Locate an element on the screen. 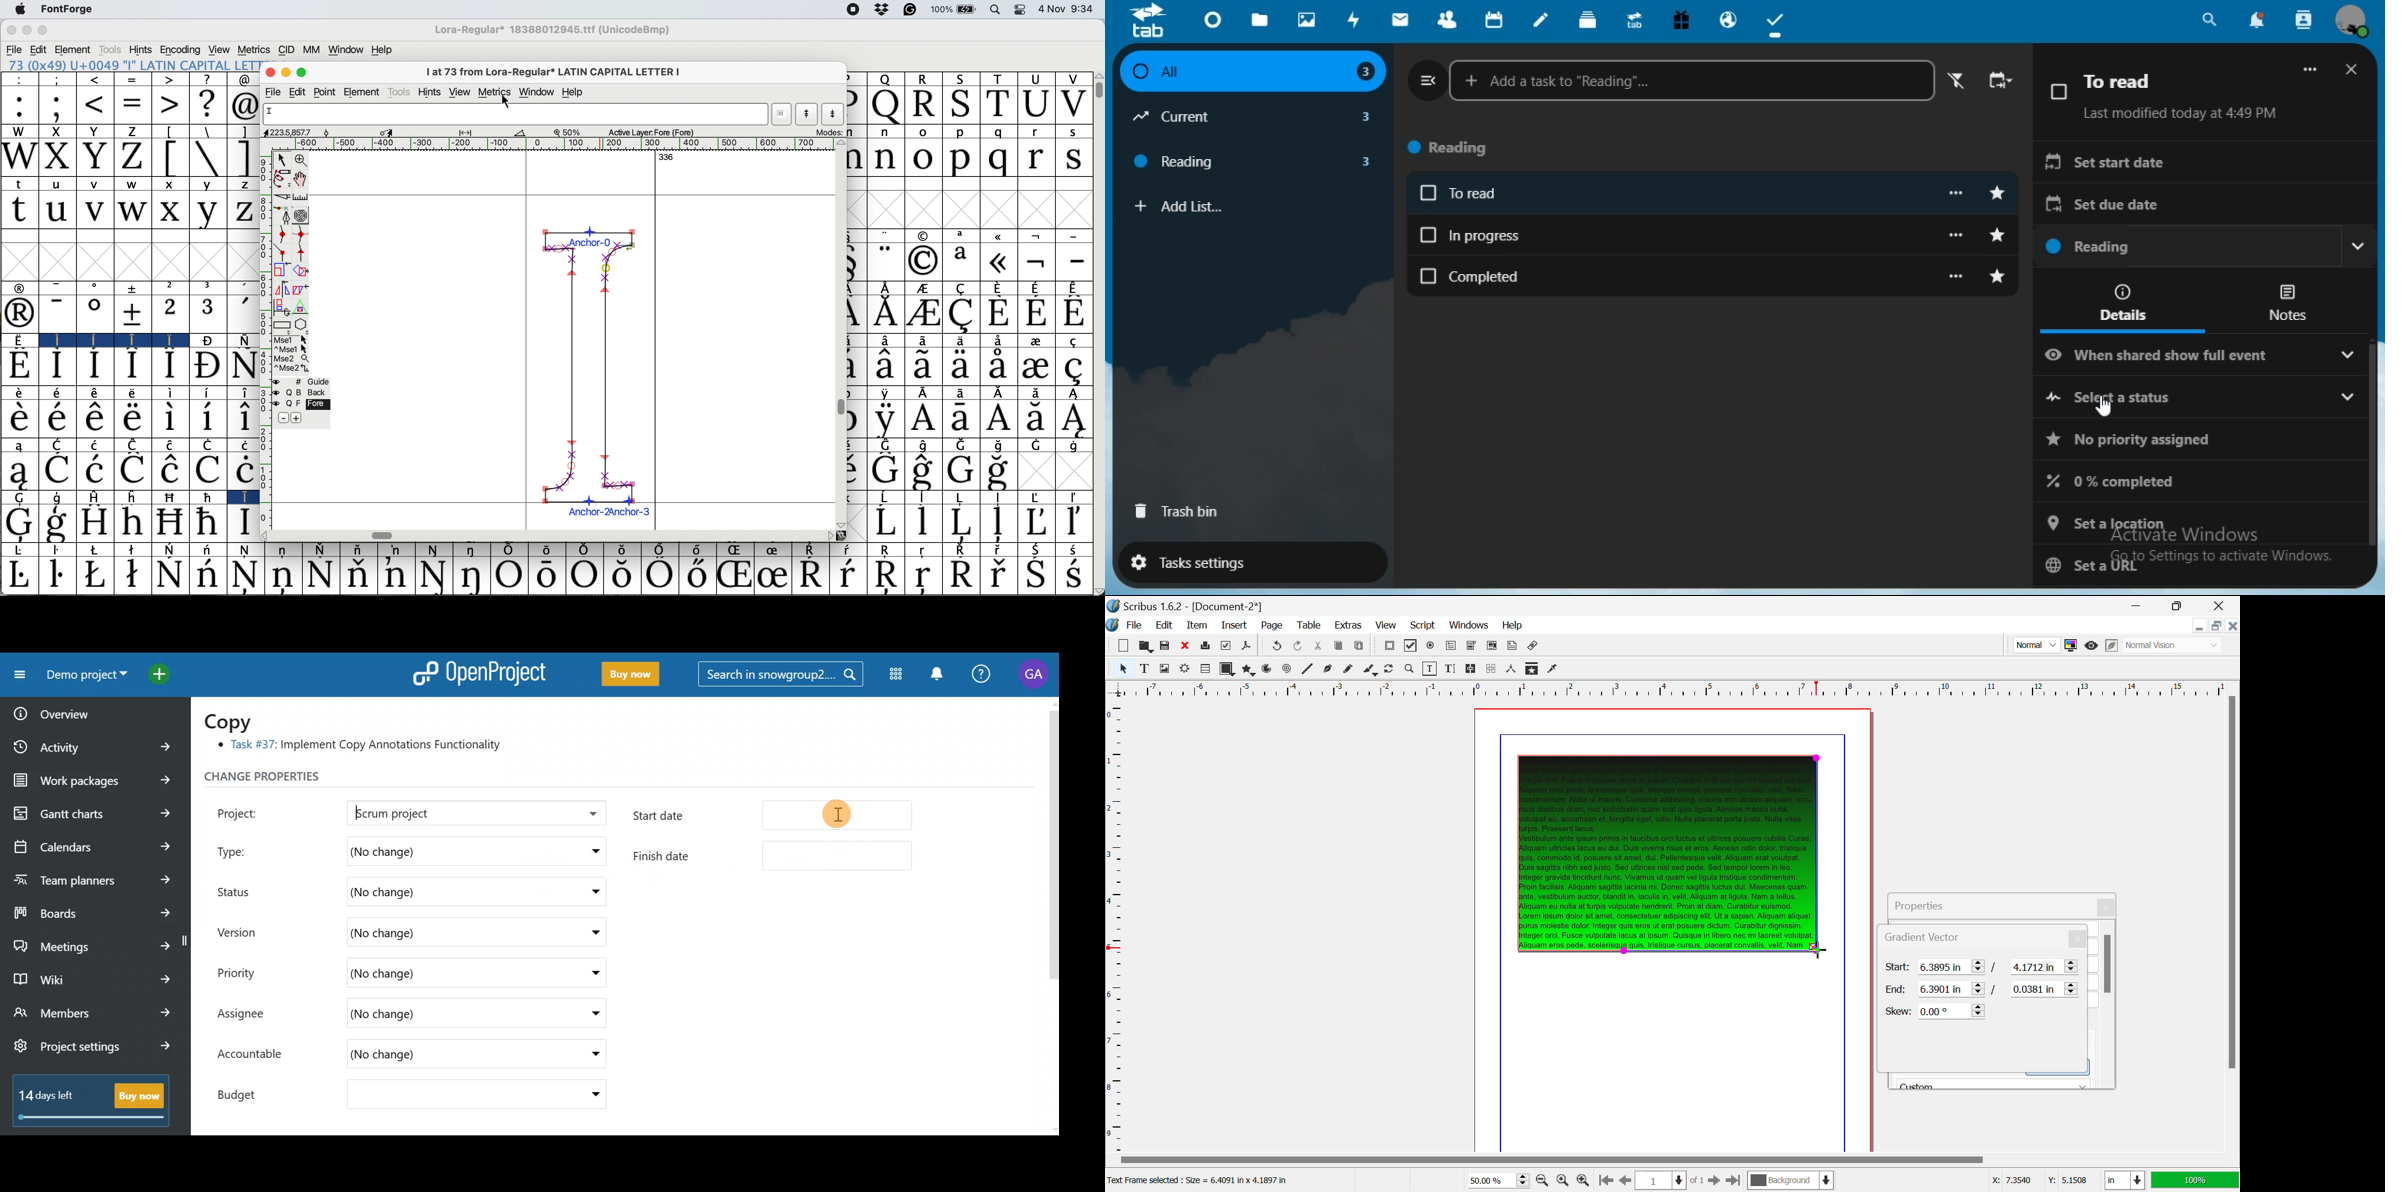 The width and height of the screenshot is (2408, 1204). drop box is located at coordinates (882, 10).